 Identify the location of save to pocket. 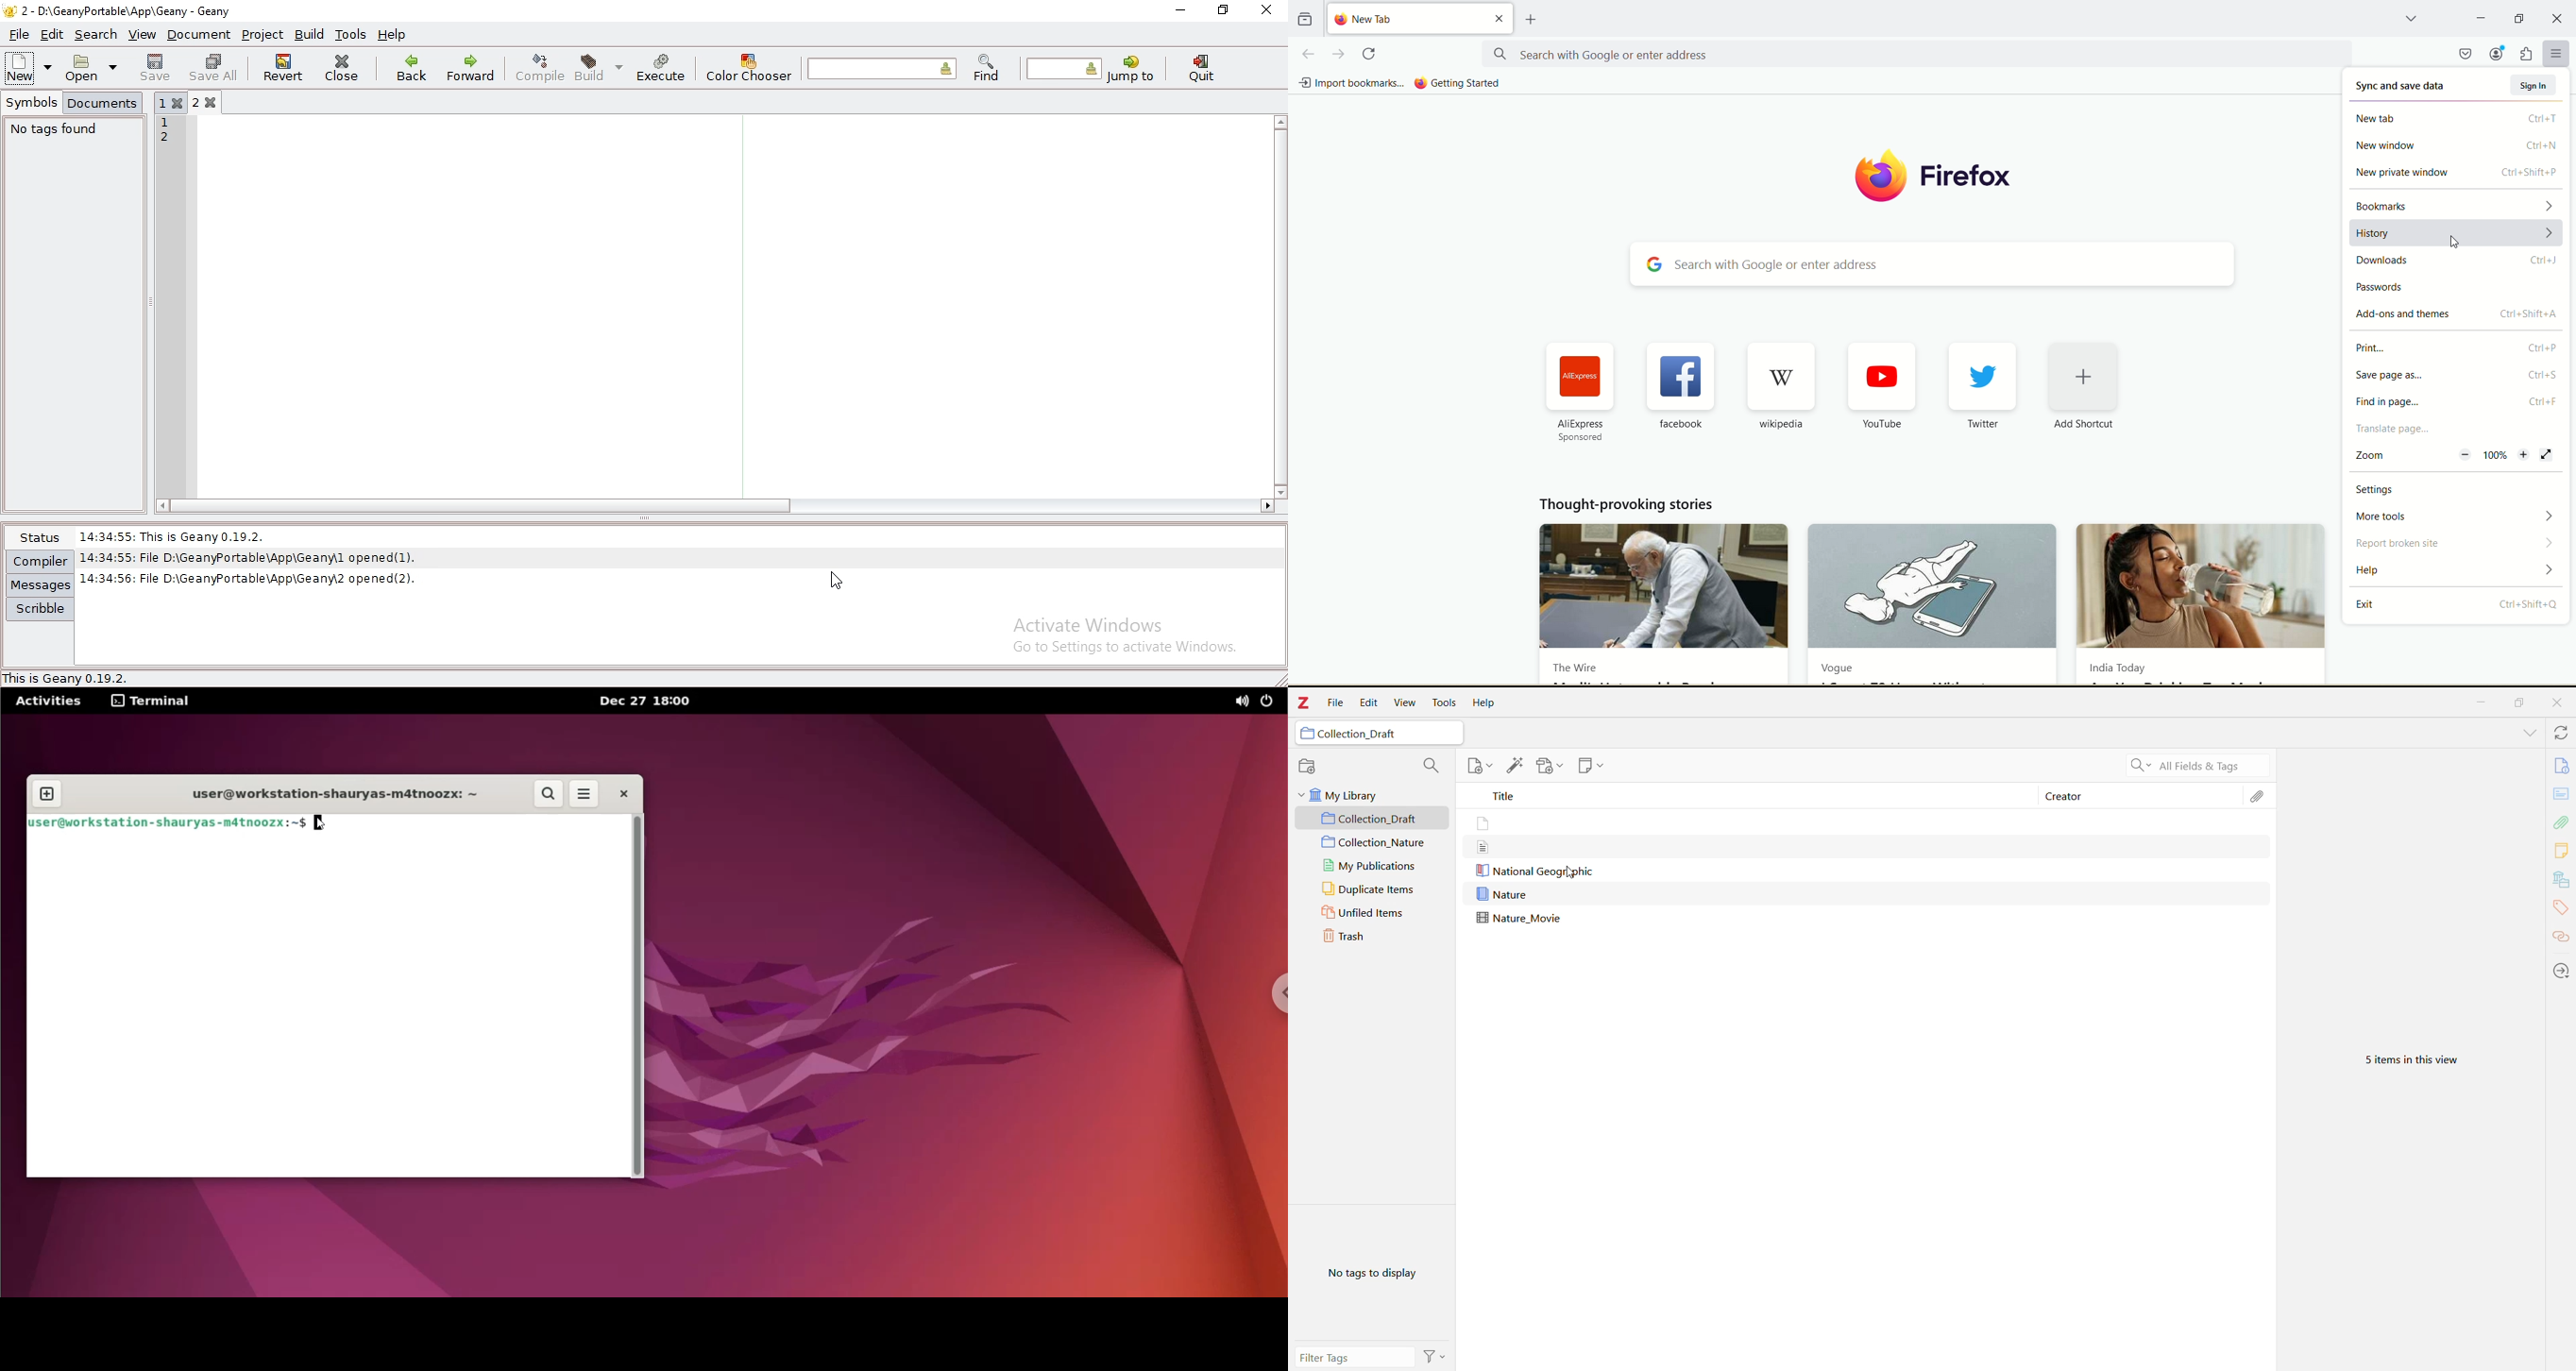
(2465, 54).